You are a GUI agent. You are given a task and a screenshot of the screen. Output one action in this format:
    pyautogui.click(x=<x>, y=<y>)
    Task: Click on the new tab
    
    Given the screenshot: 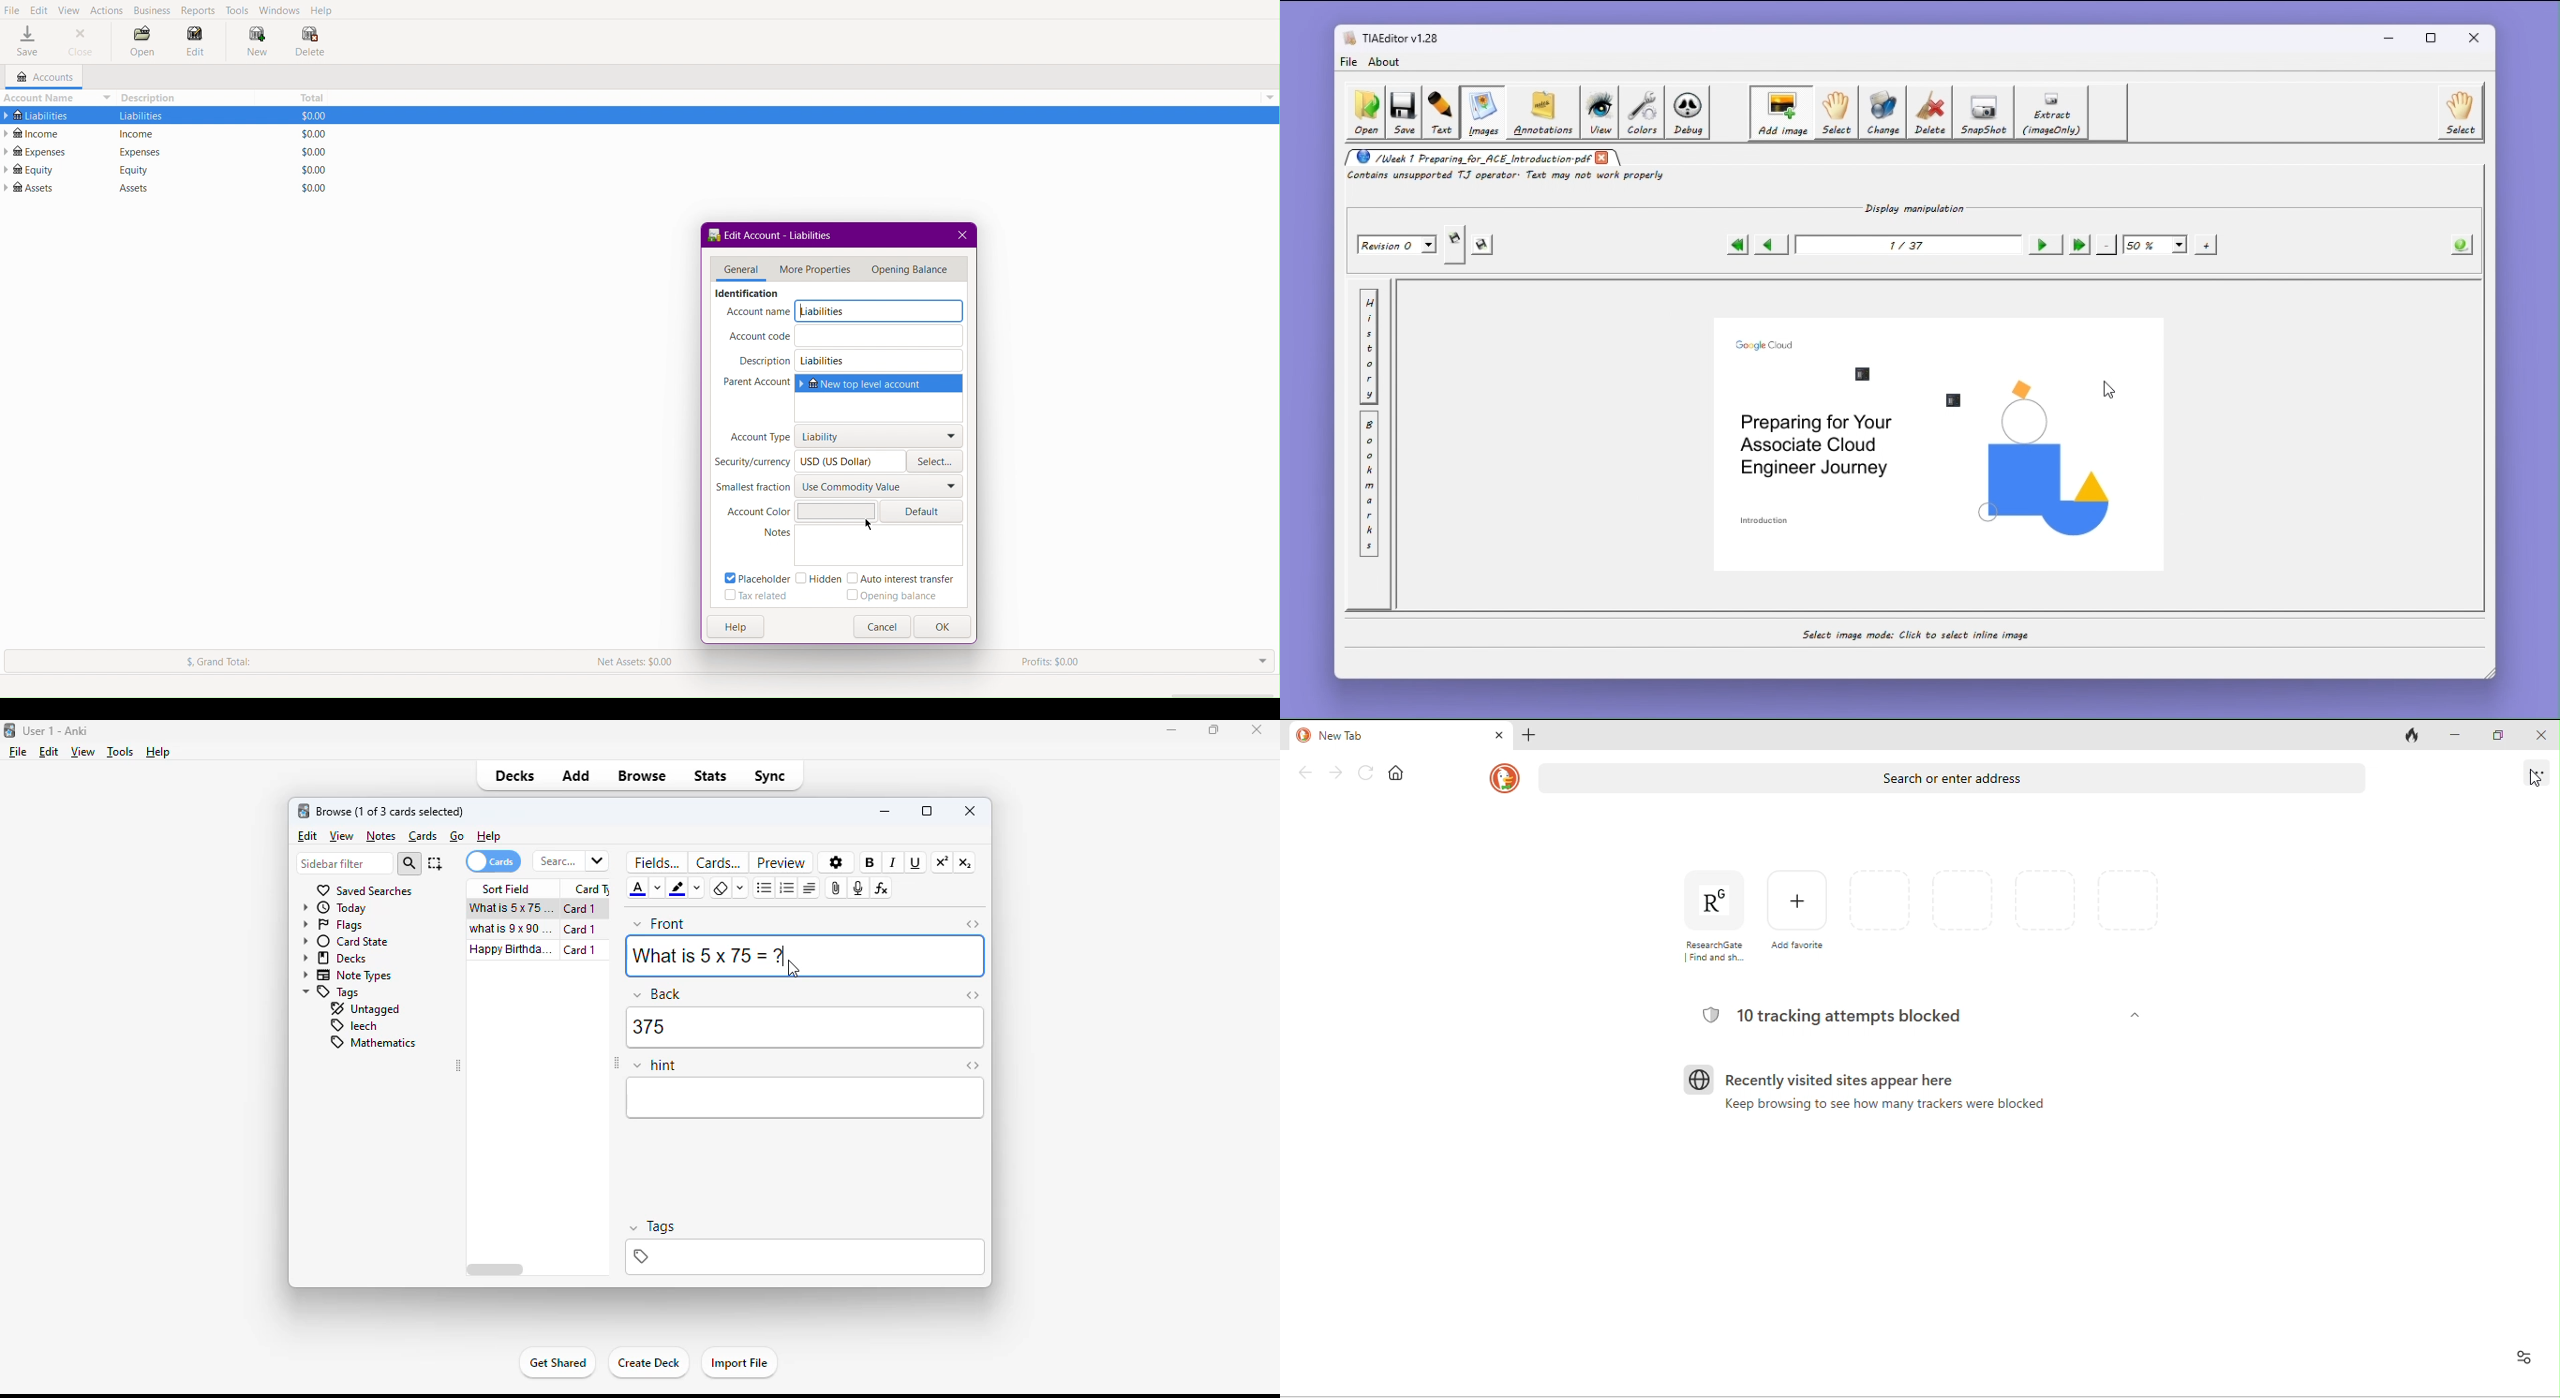 What is the action you would take?
    pyautogui.click(x=1387, y=734)
    